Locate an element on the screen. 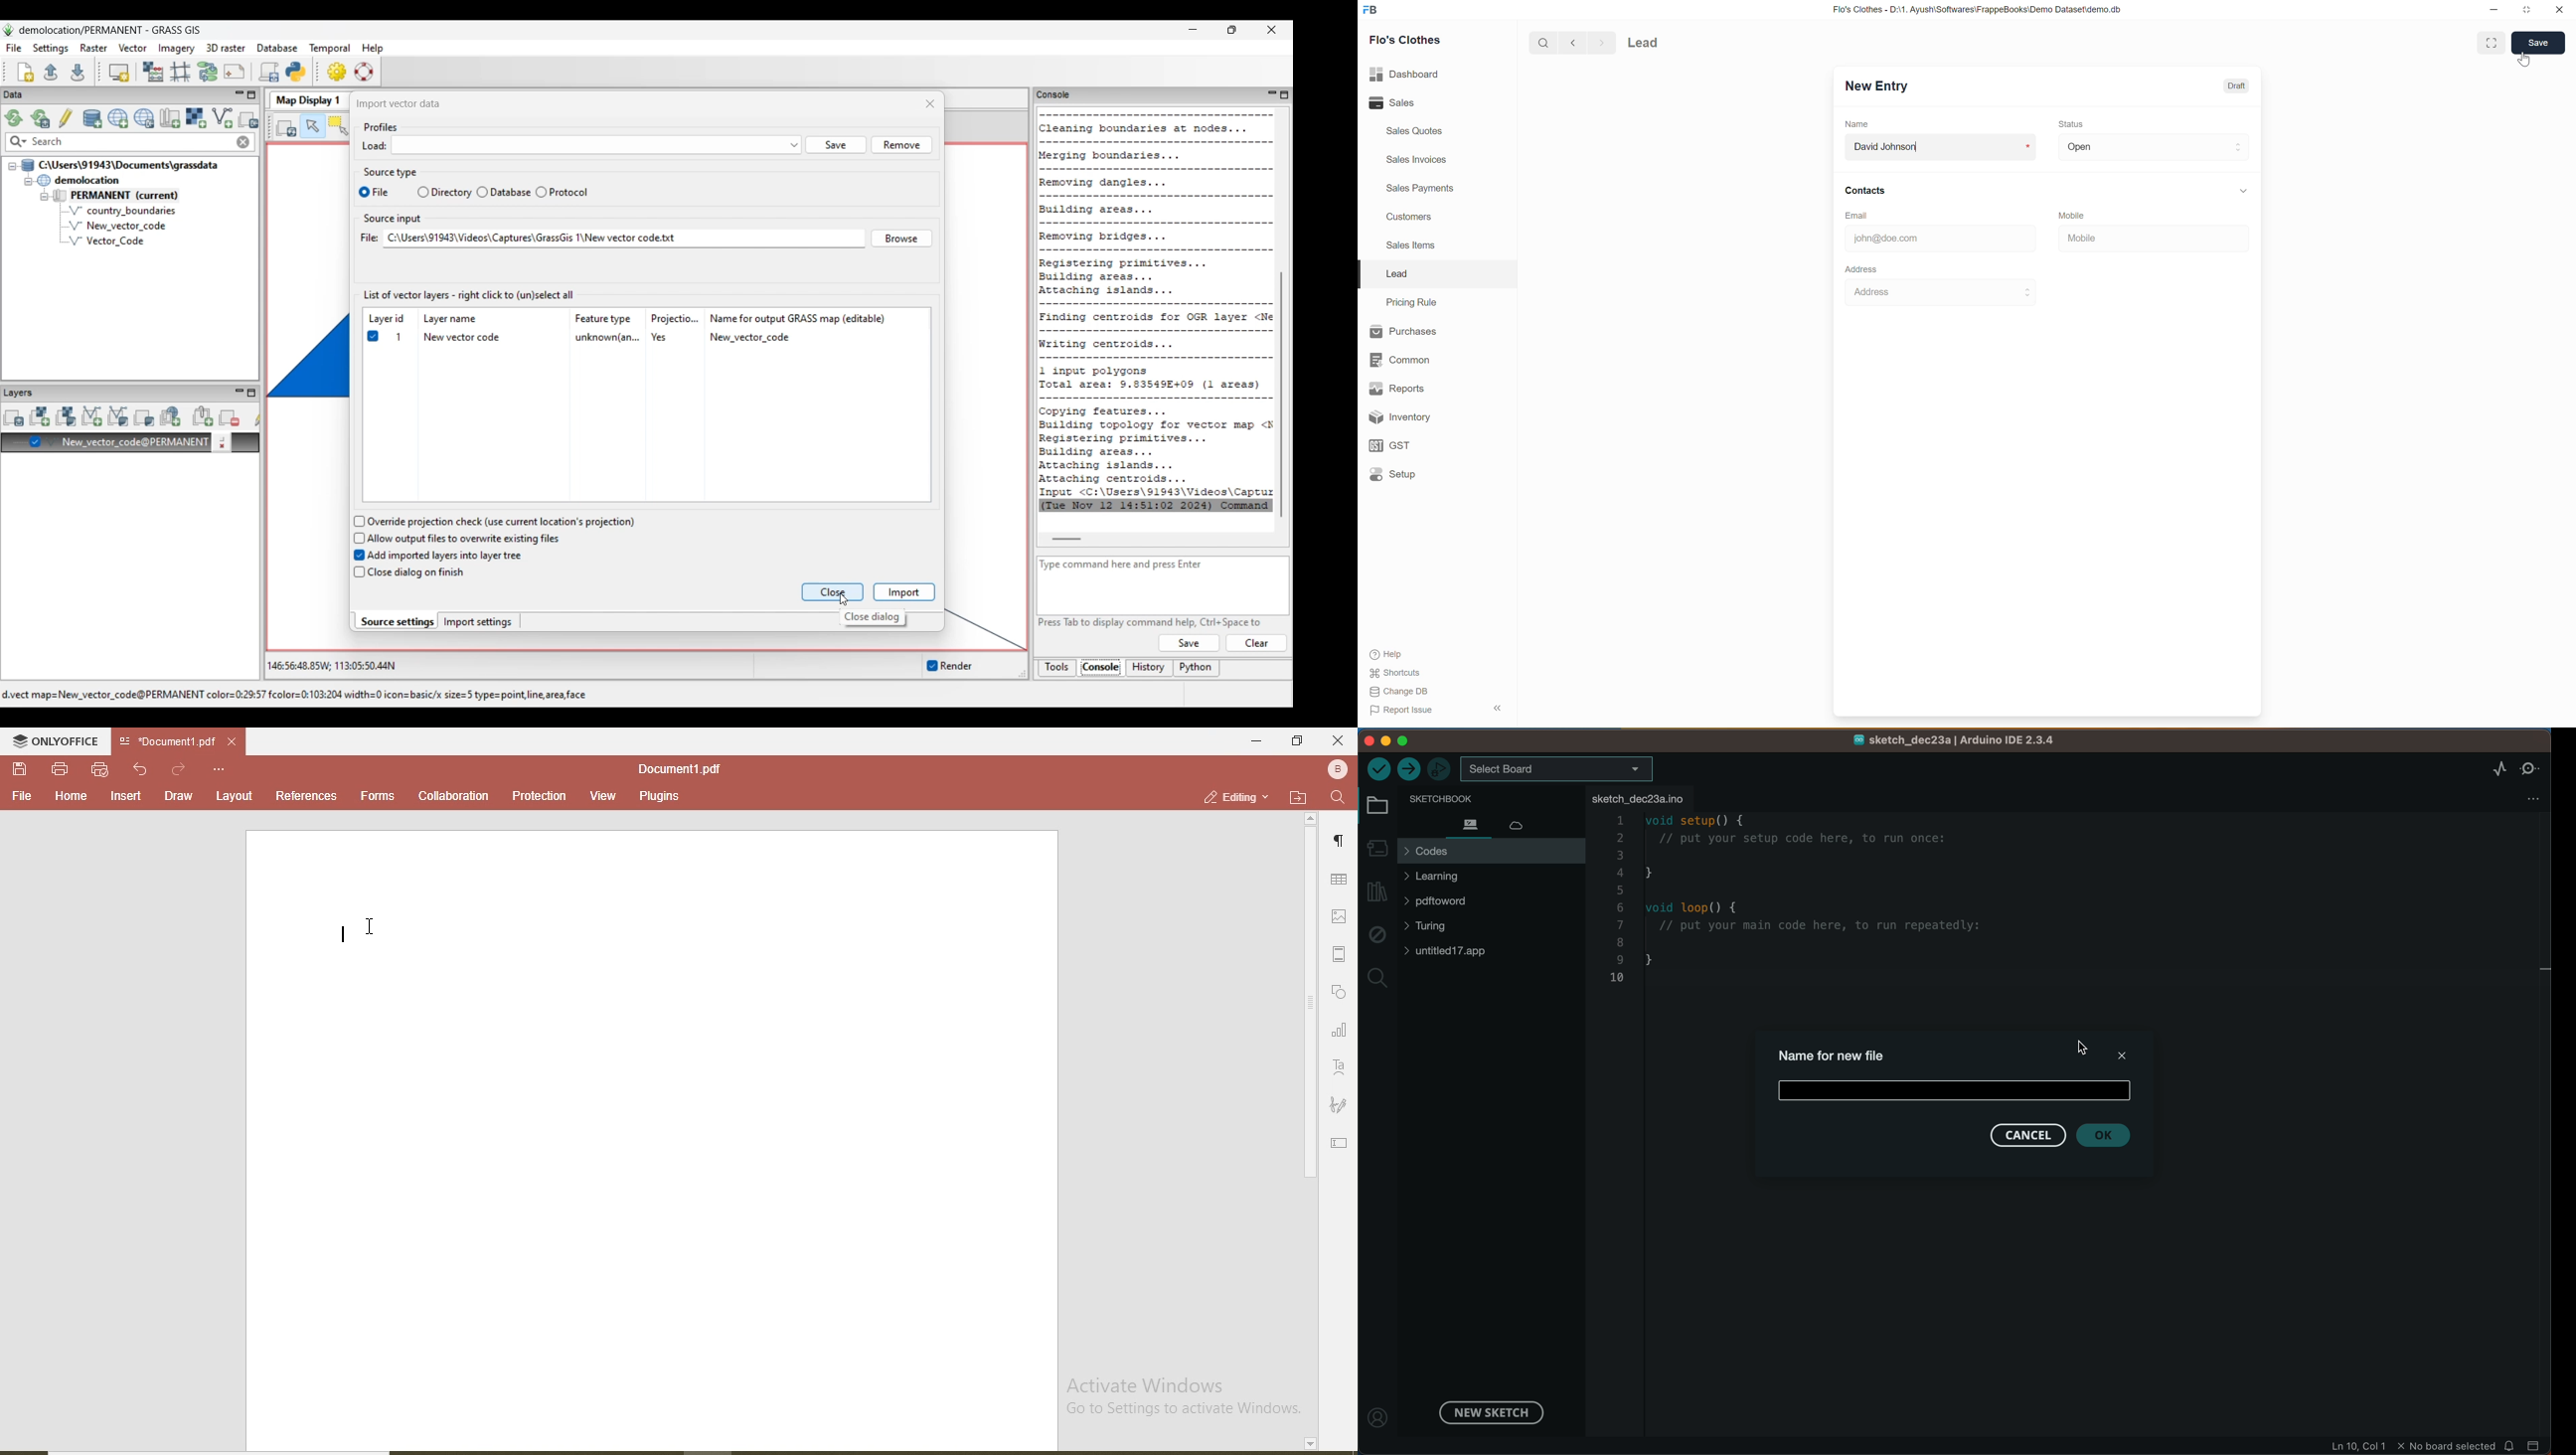  Pricing Rule is located at coordinates (1410, 301).